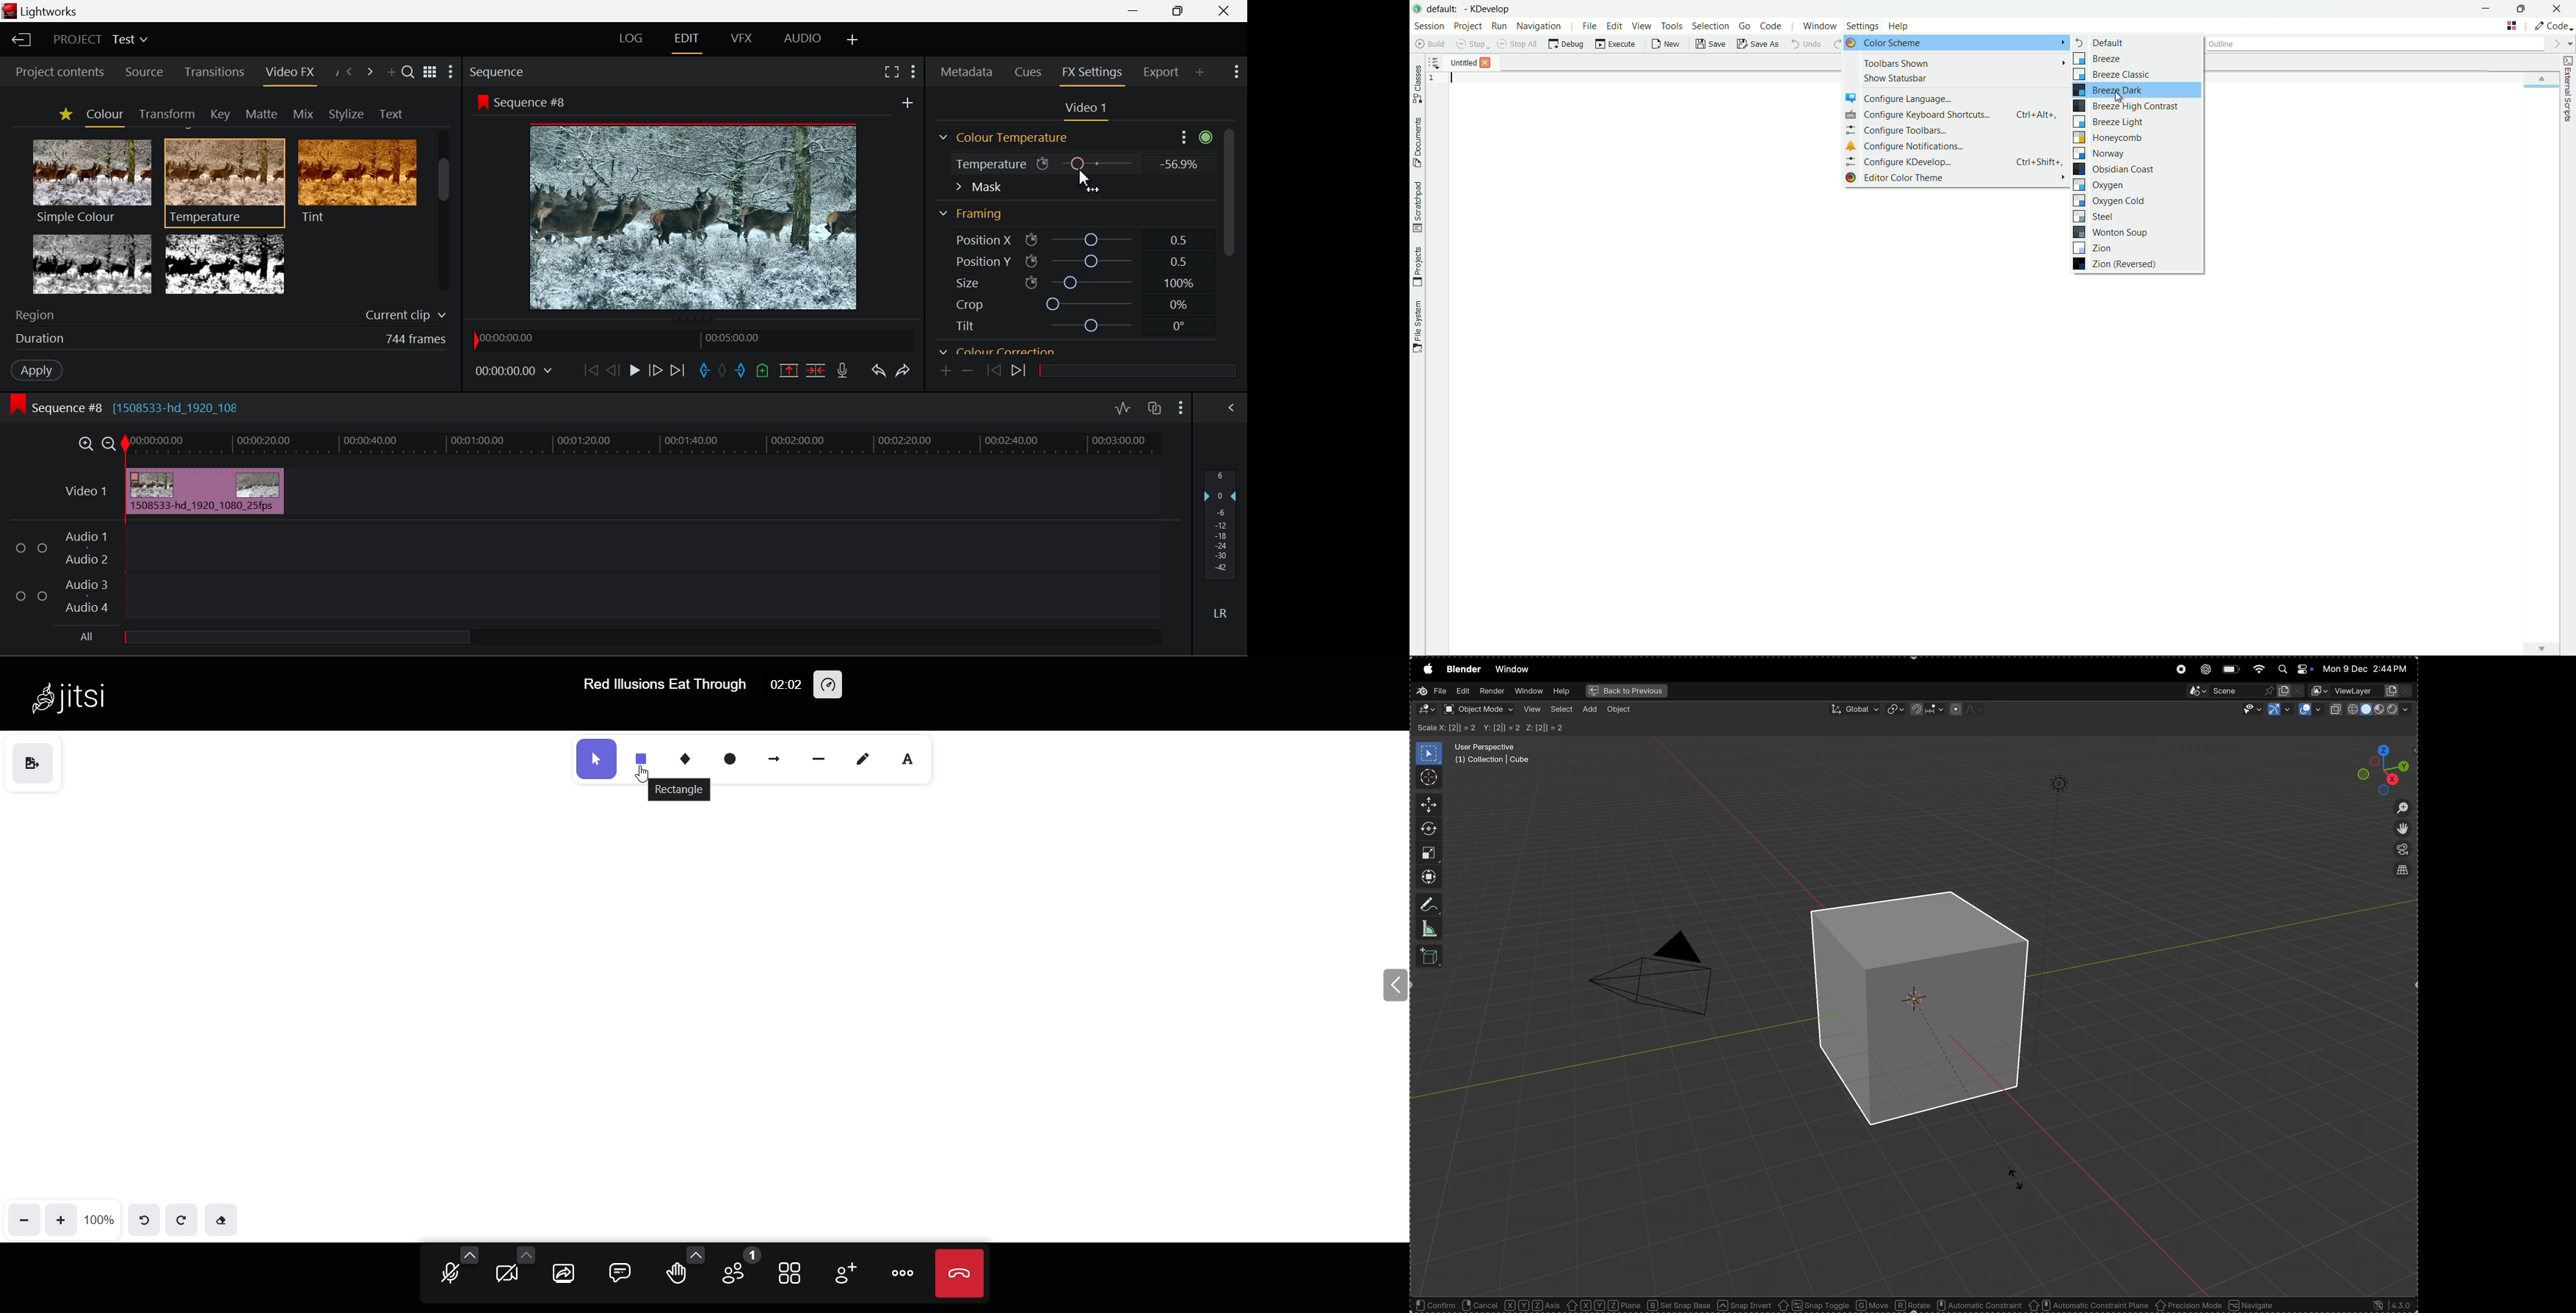 The height and width of the screenshot is (1316, 2576). What do you see at coordinates (2402, 808) in the screenshot?
I see `zoom in out` at bounding box center [2402, 808].